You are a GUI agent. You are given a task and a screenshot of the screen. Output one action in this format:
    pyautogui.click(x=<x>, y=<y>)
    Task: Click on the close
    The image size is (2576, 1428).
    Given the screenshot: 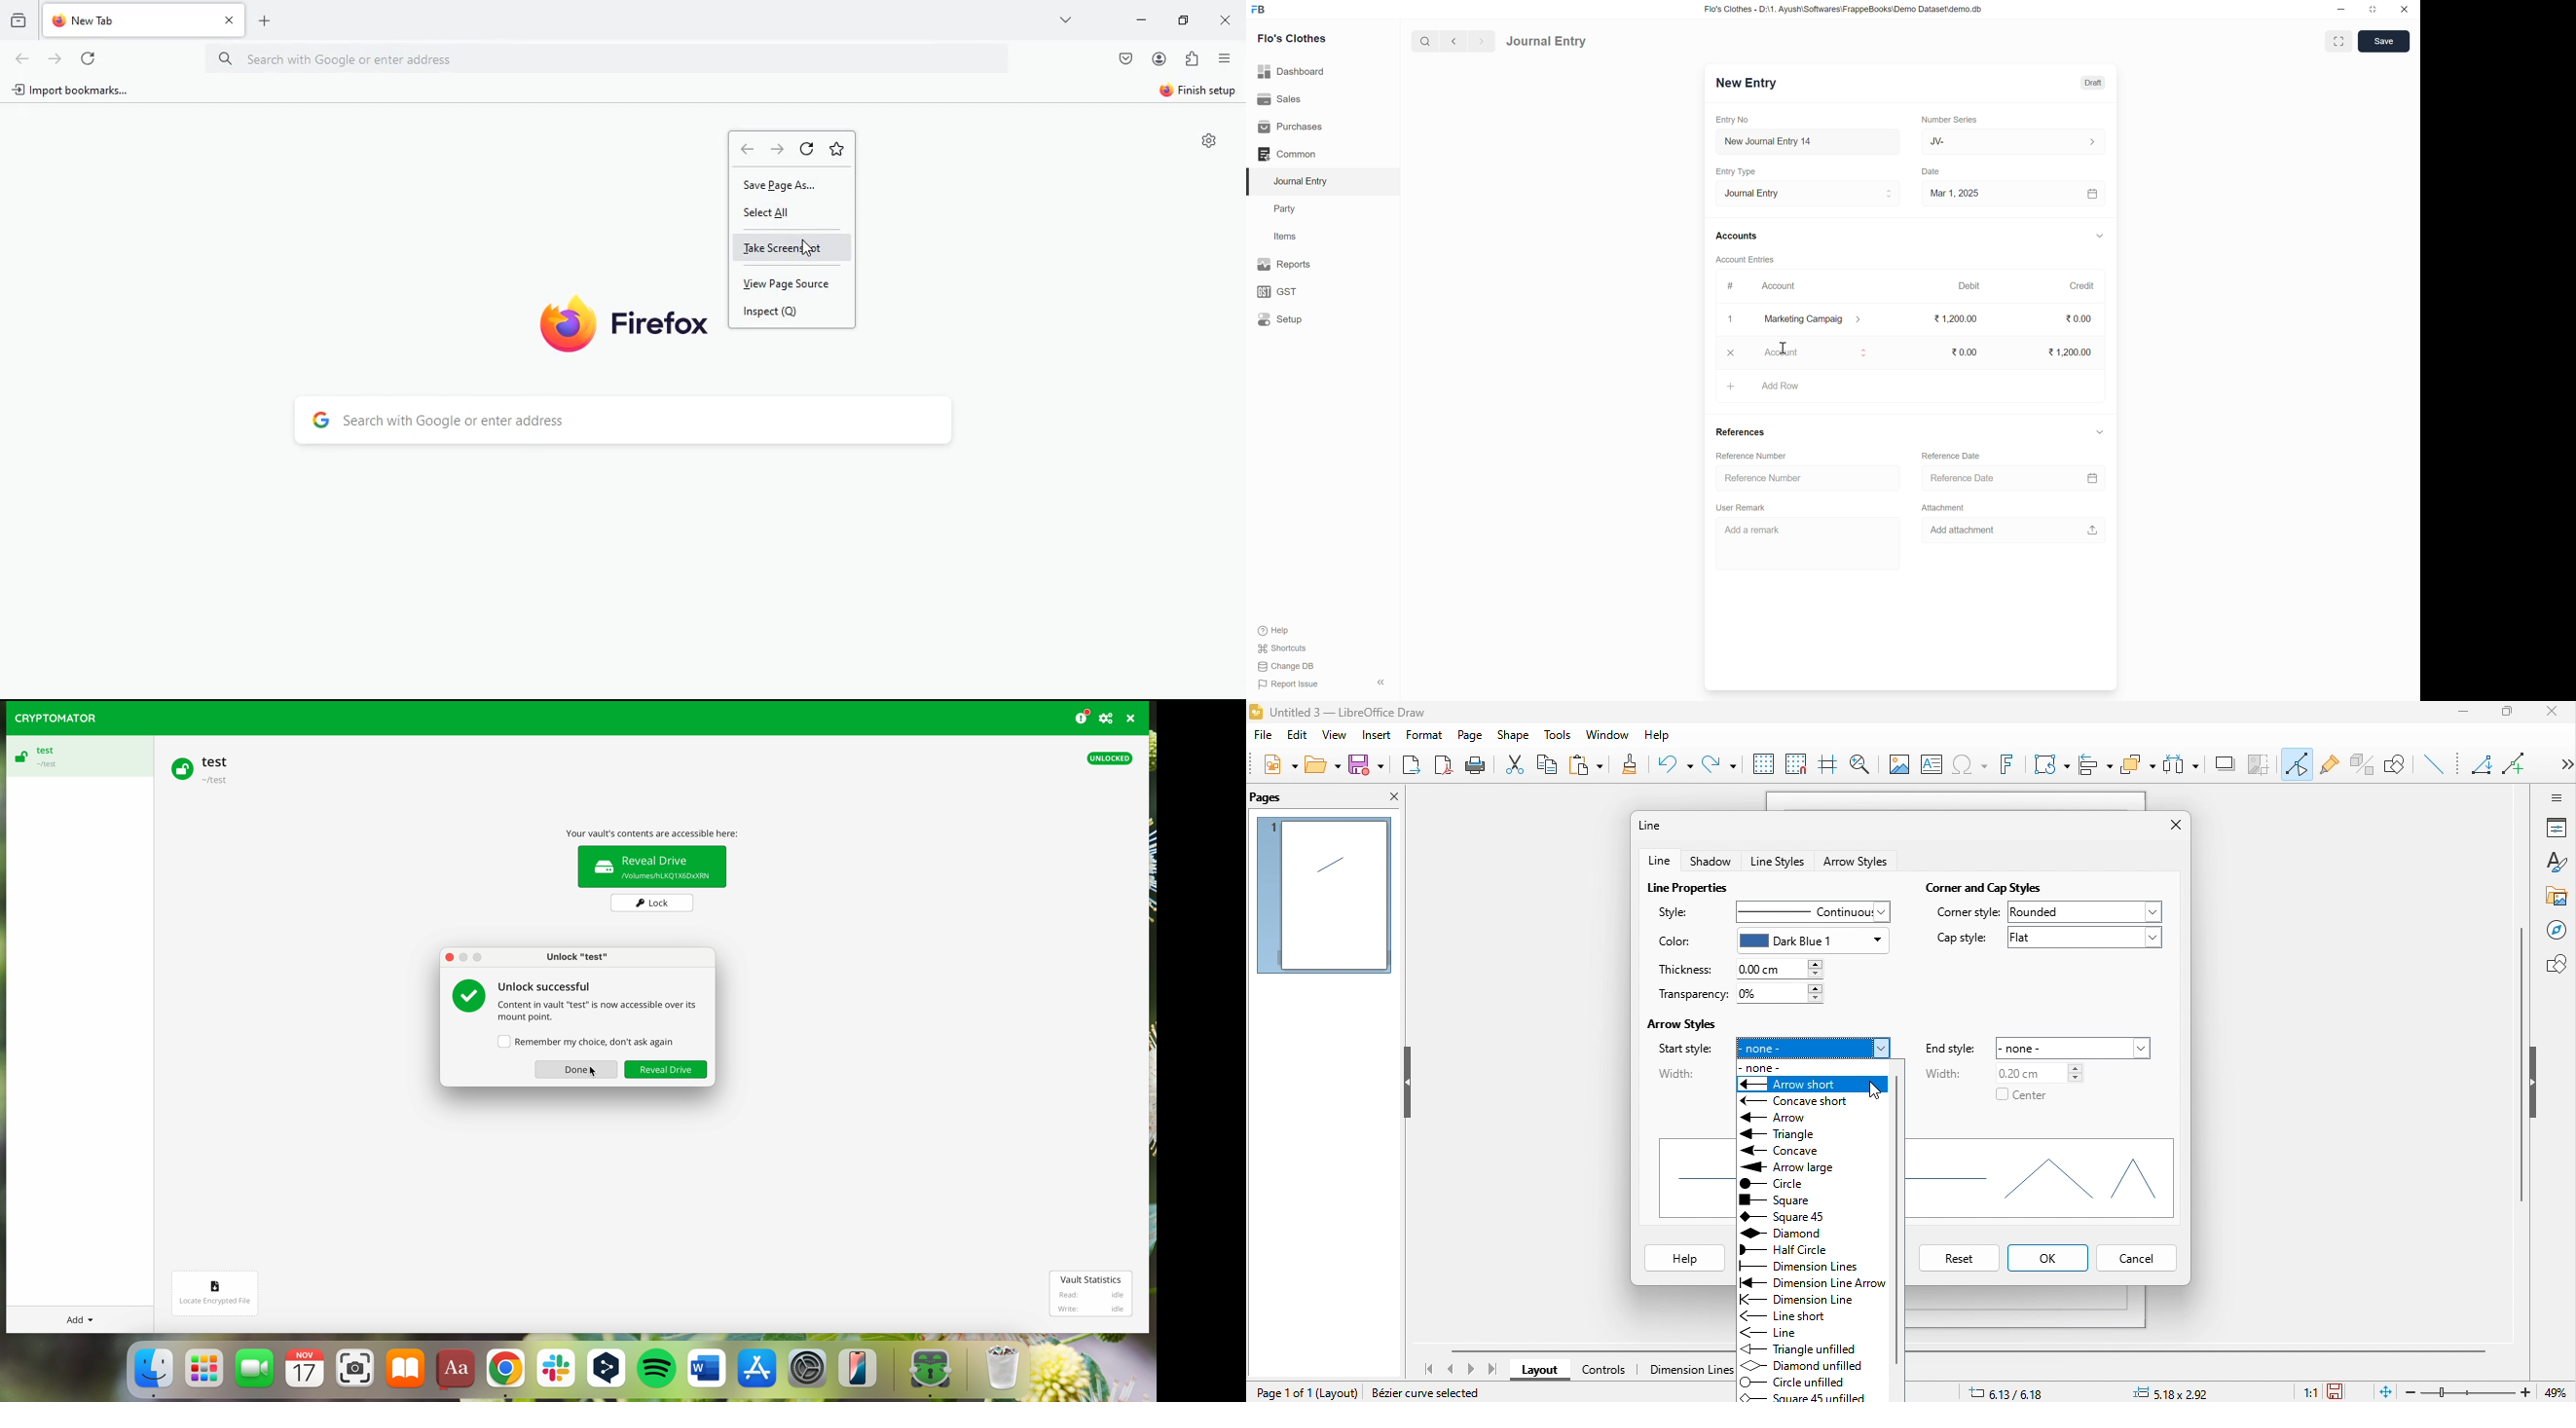 What is the action you would take?
    pyautogui.click(x=1223, y=19)
    